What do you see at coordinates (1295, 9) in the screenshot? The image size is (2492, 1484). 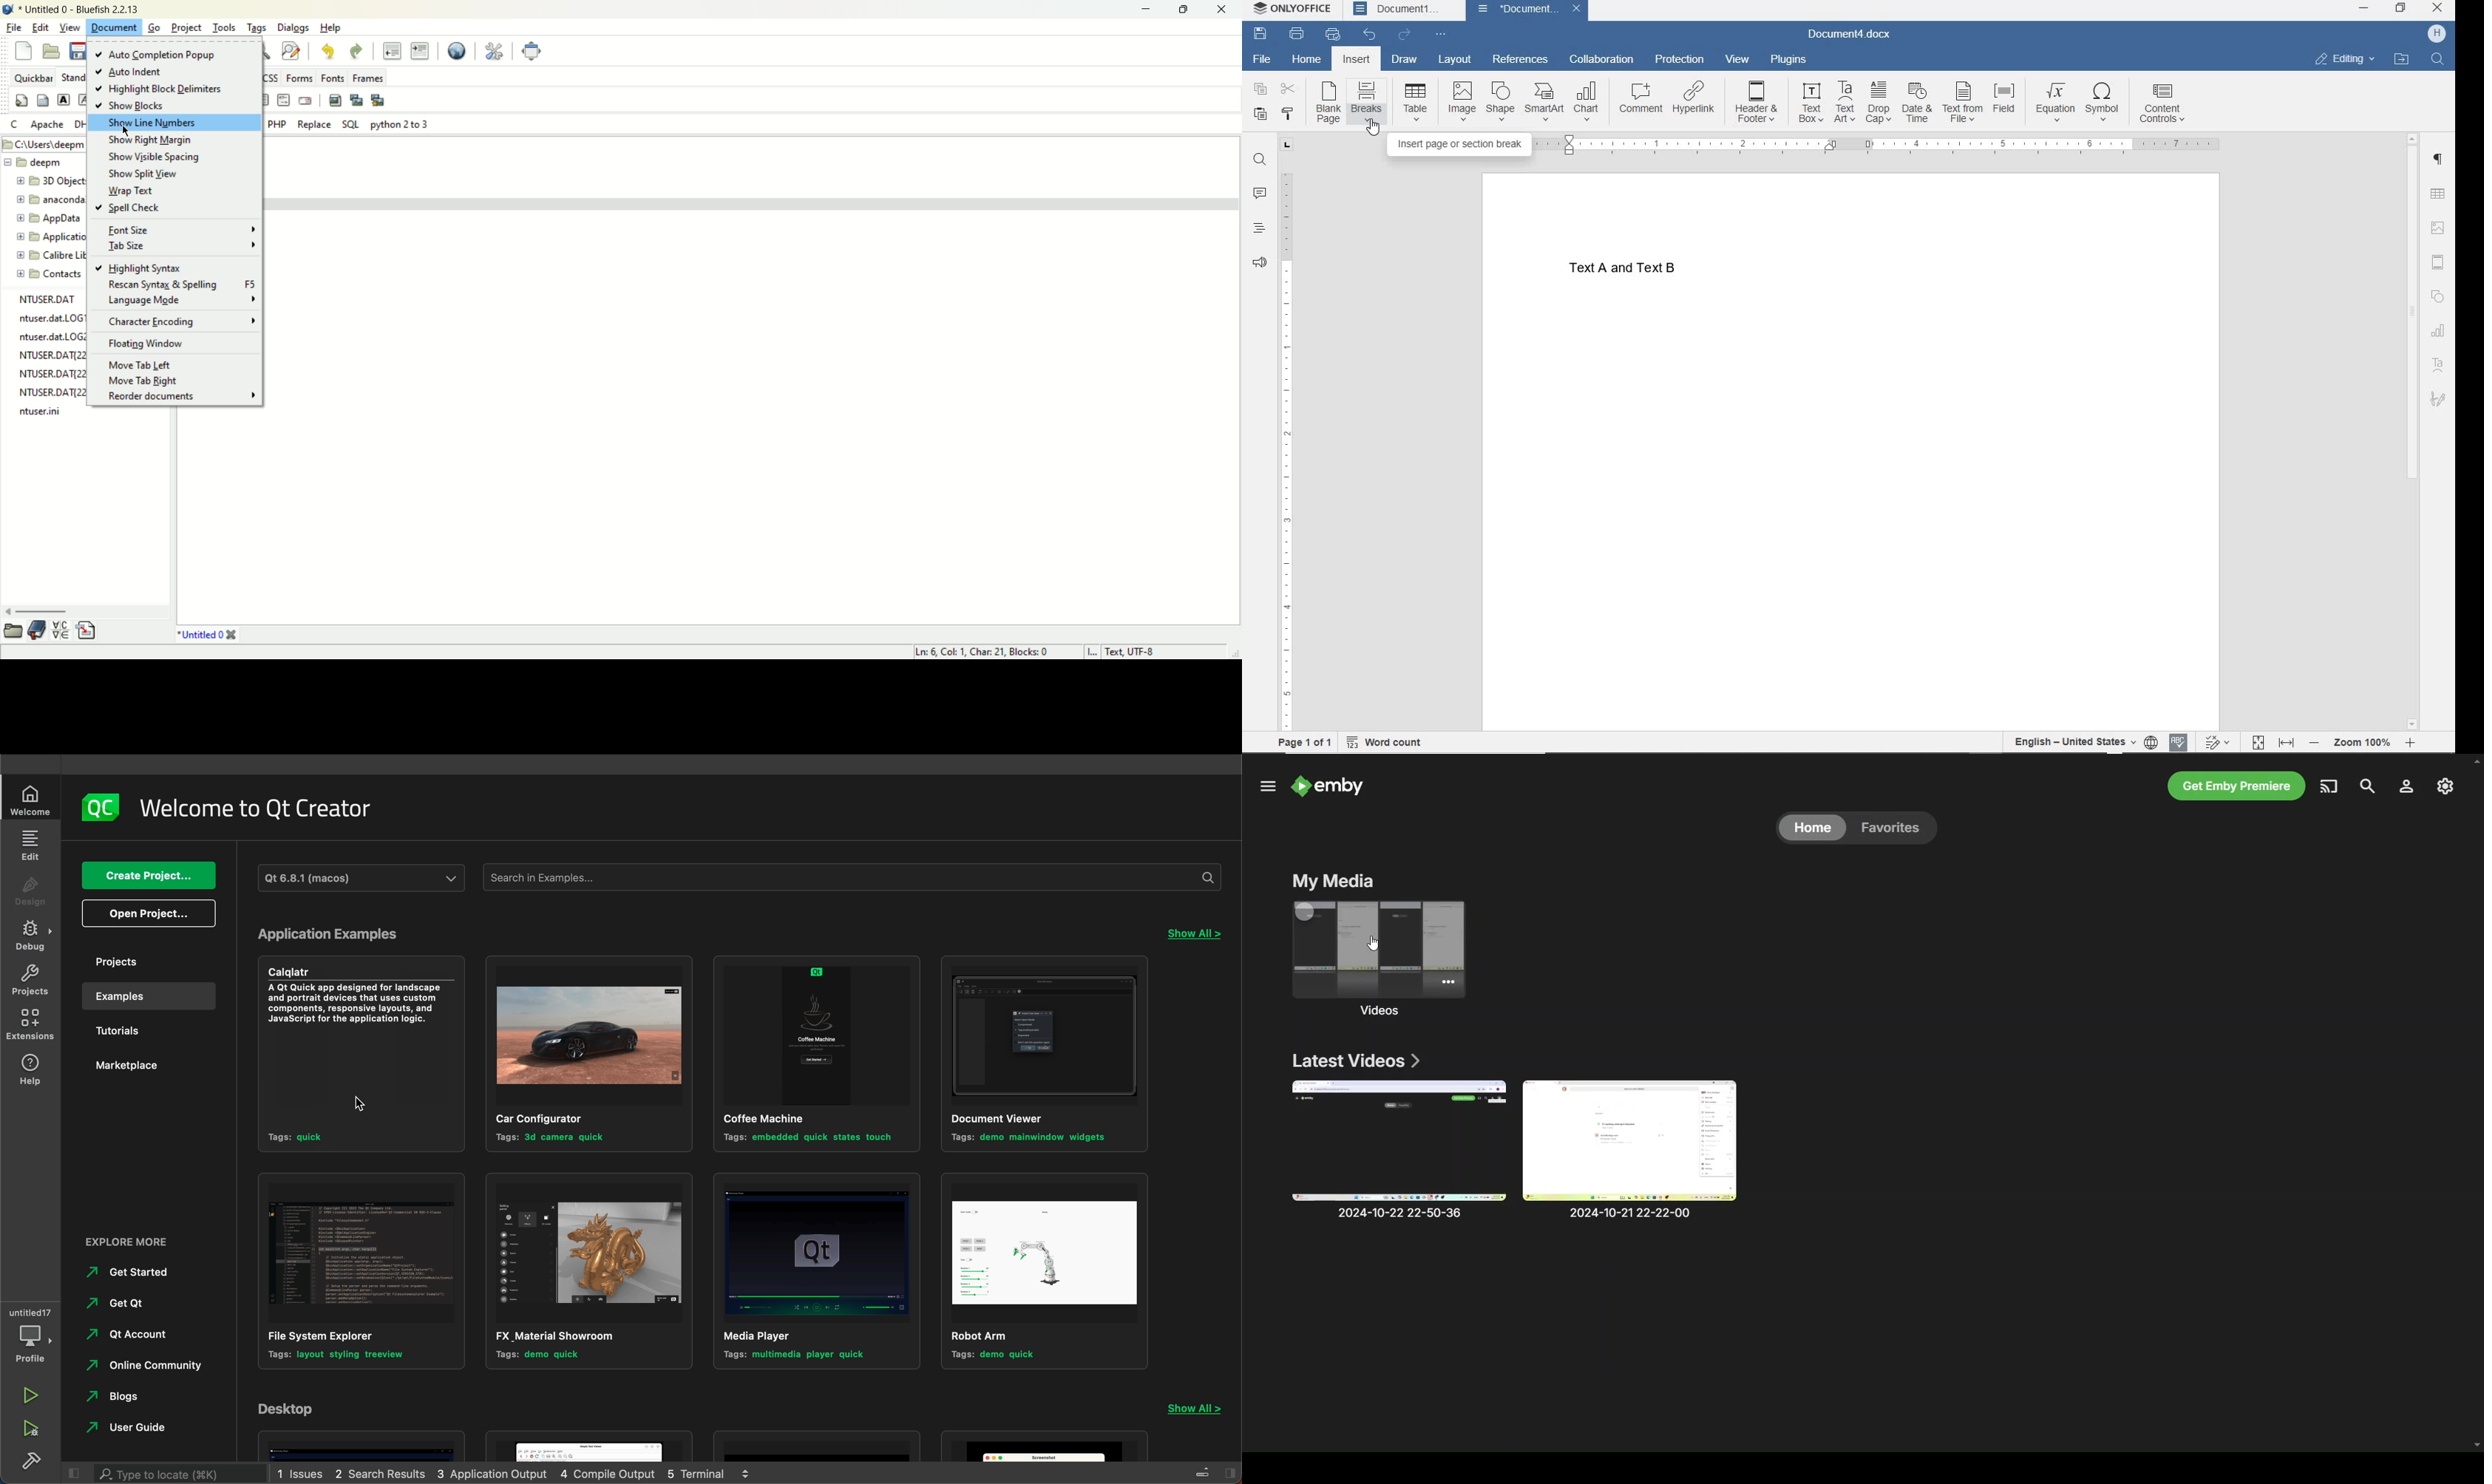 I see `SYSTEM NAME` at bounding box center [1295, 9].